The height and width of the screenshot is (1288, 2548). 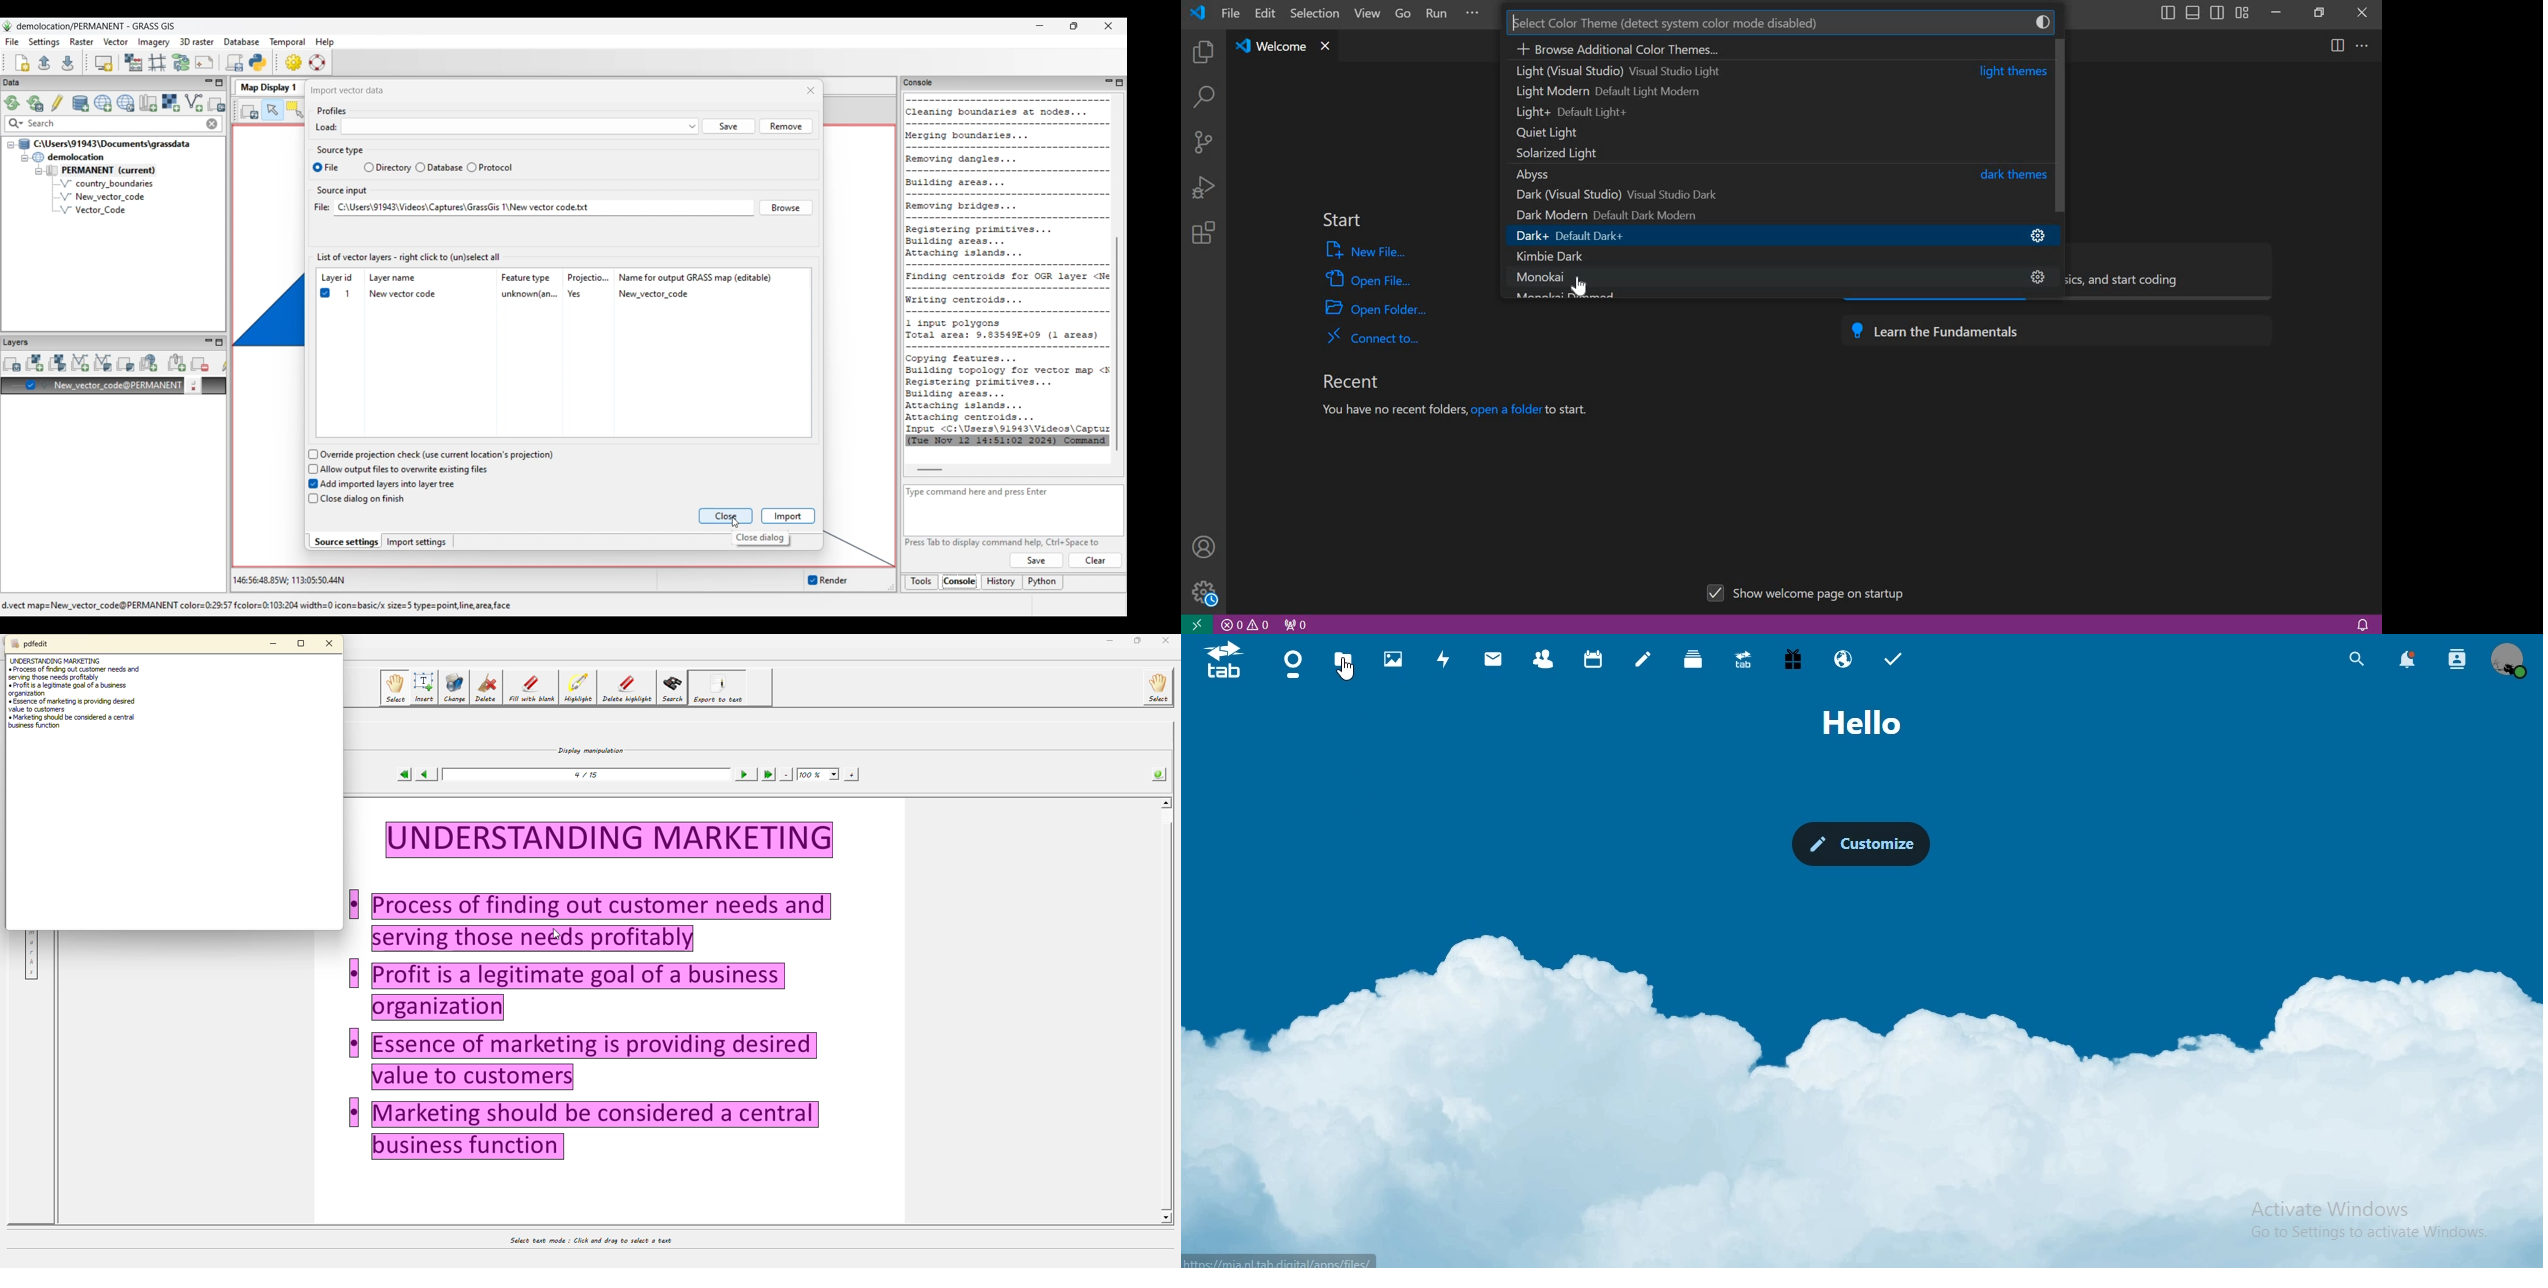 I want to click on notifications, so click(x=2409, y=661).